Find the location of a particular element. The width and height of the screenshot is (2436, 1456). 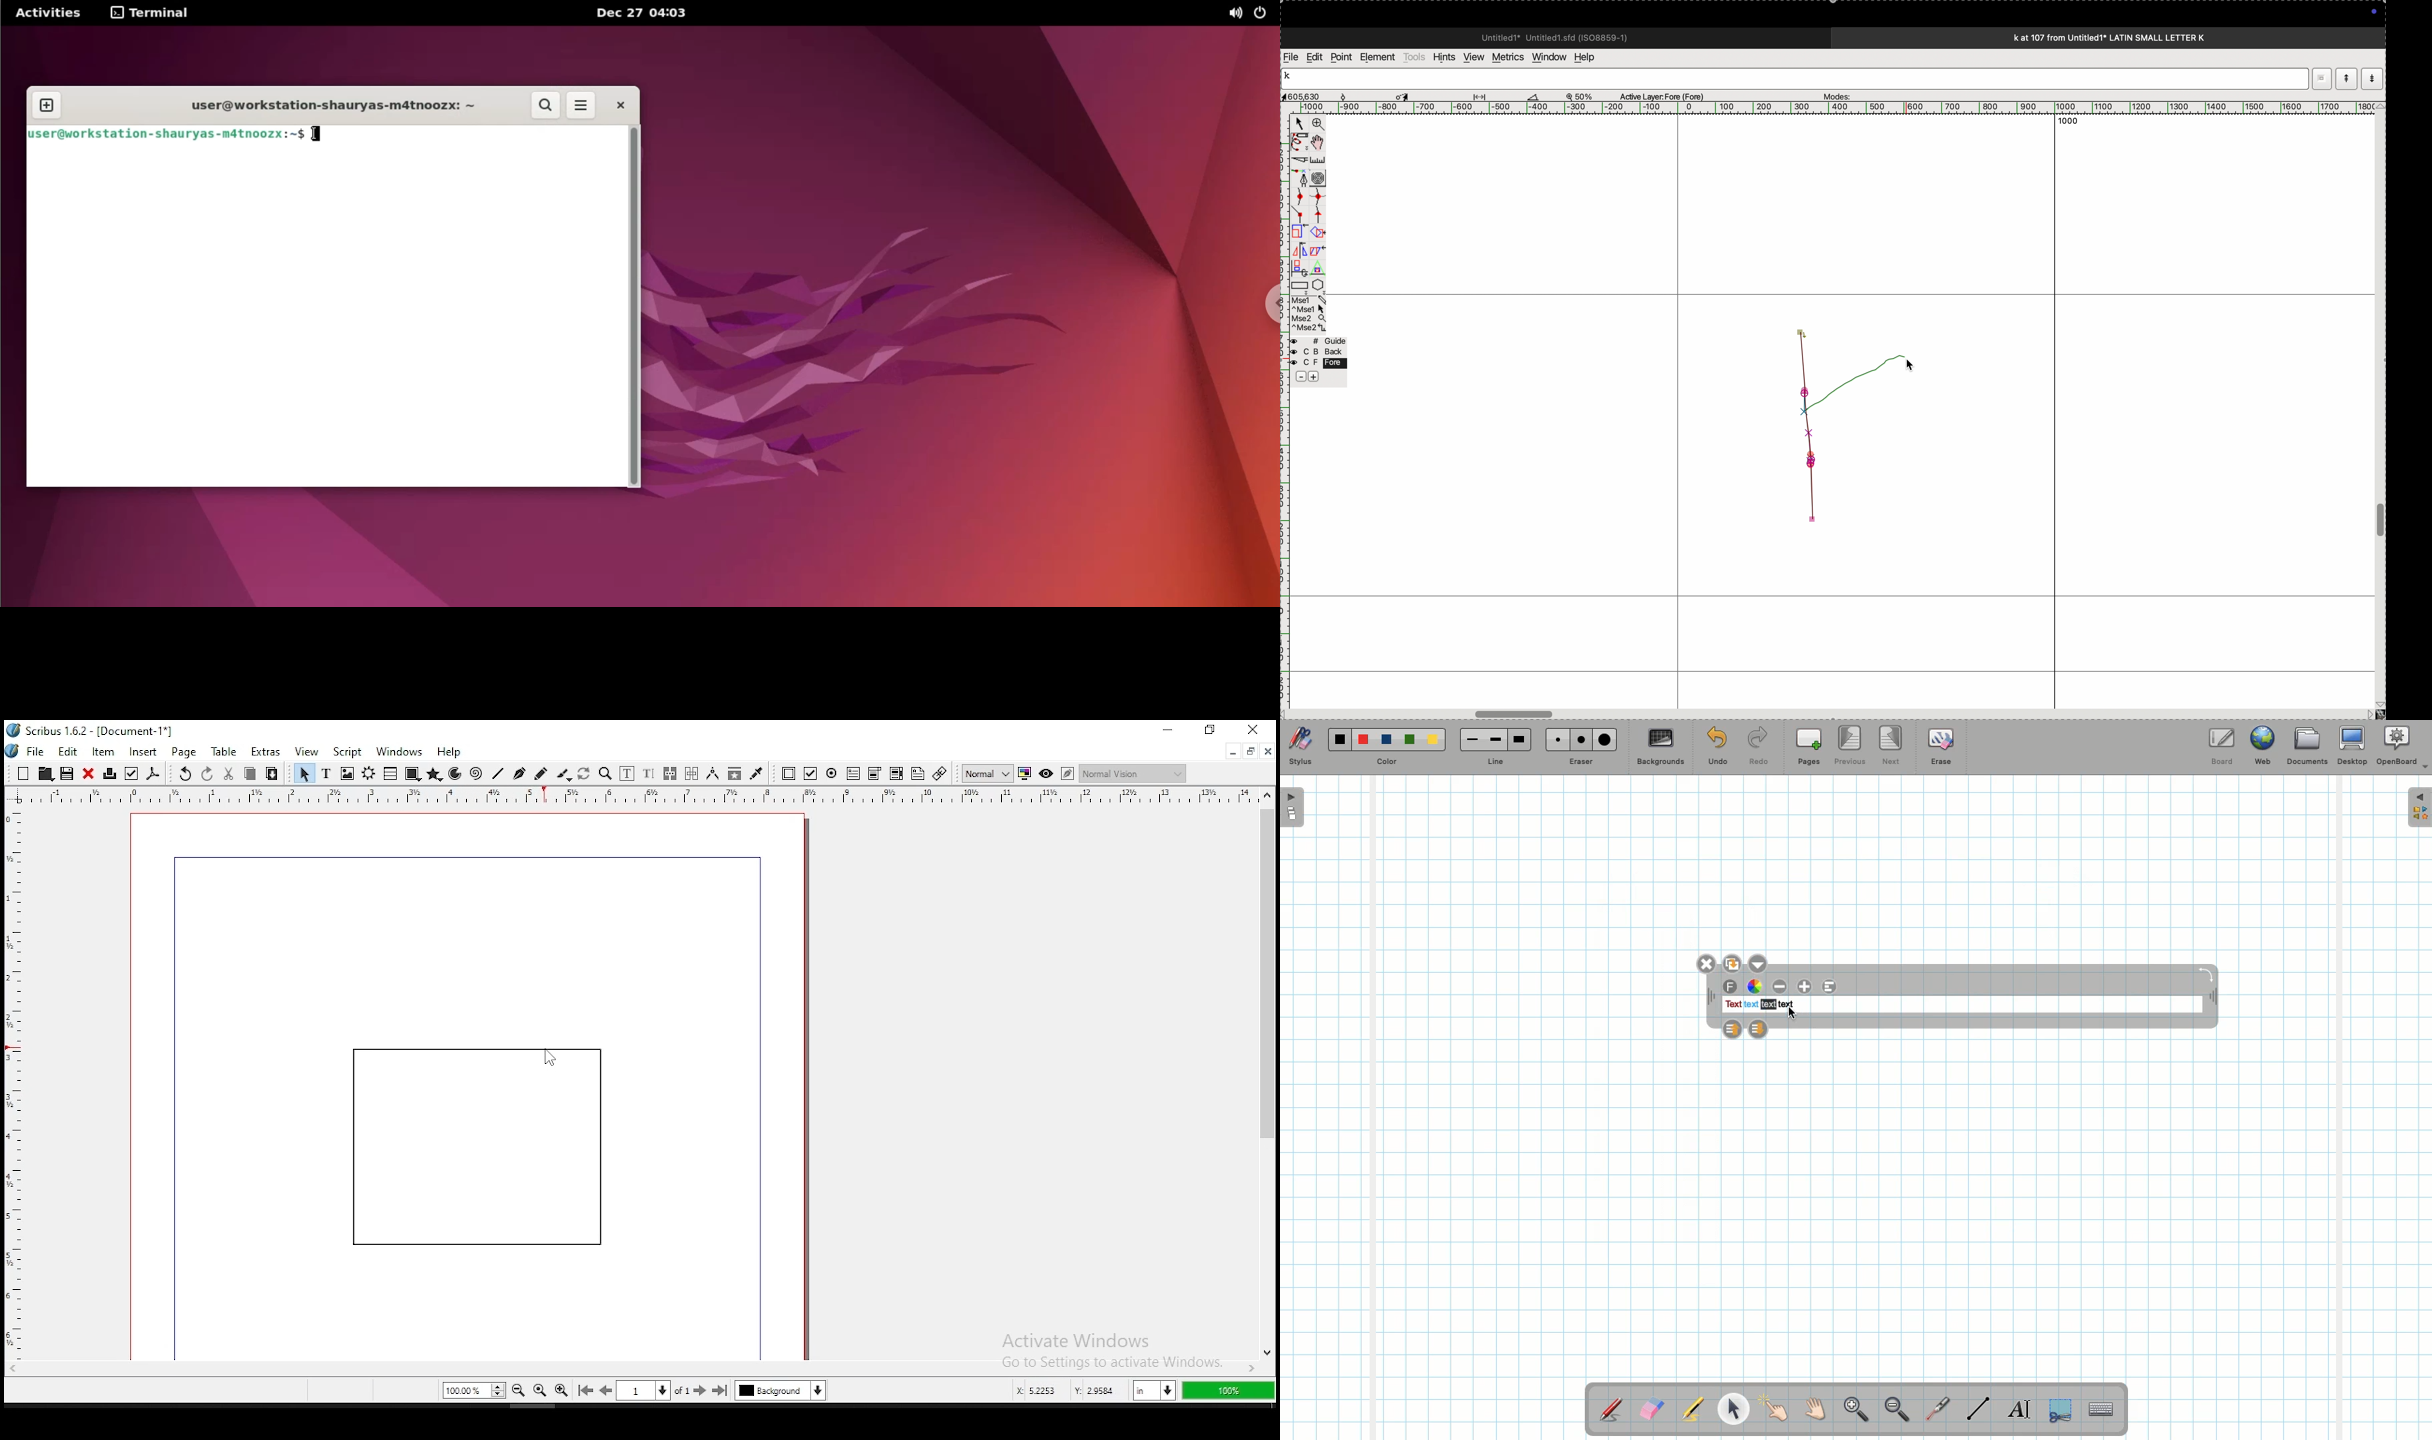

vertical ruler is located at coordinates (640, 795).